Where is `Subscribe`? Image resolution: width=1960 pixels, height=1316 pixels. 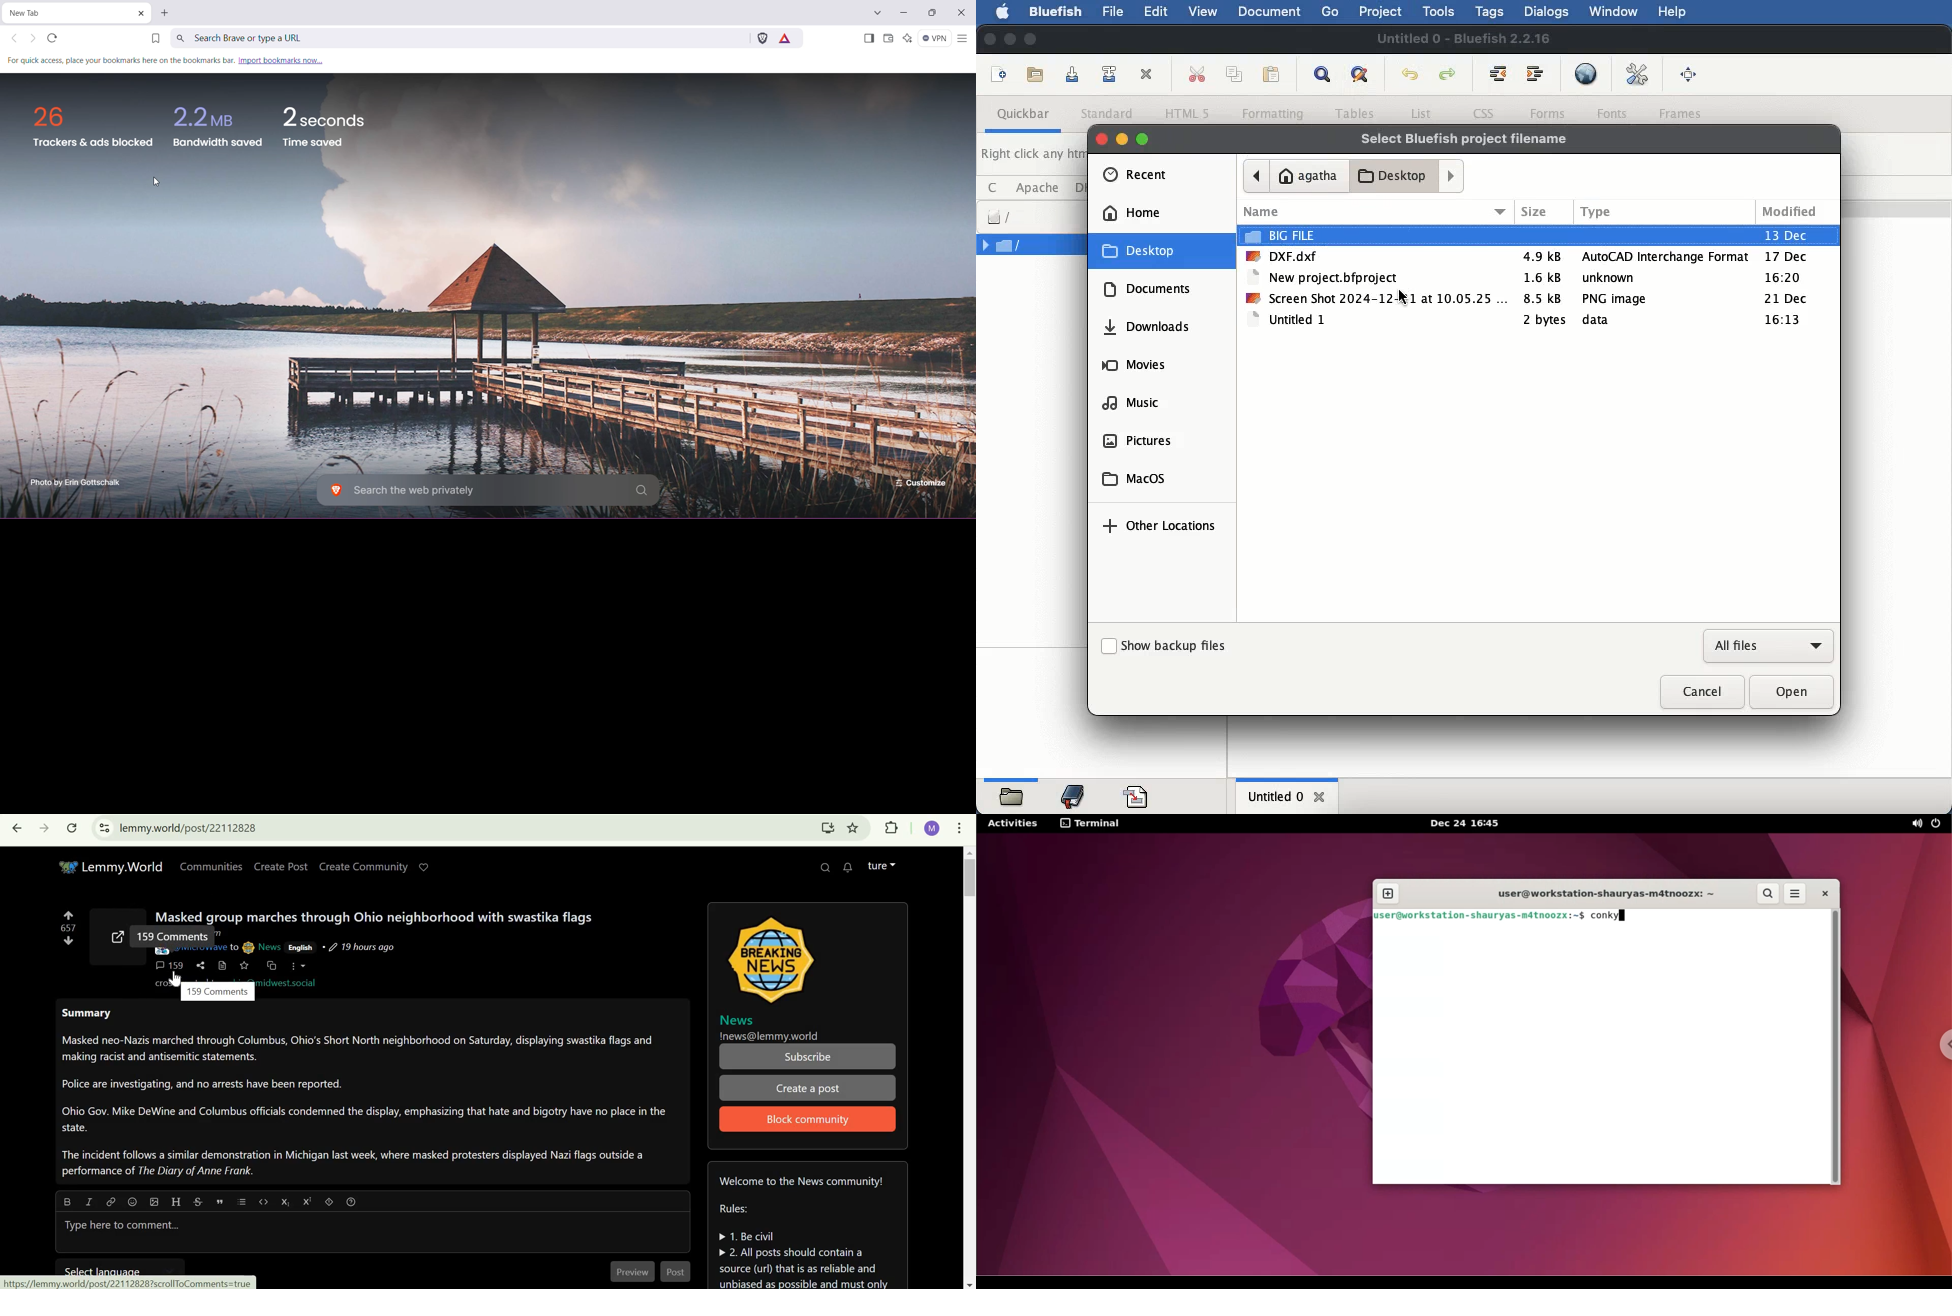 Subscribe is located at coordinates (806, 1057).